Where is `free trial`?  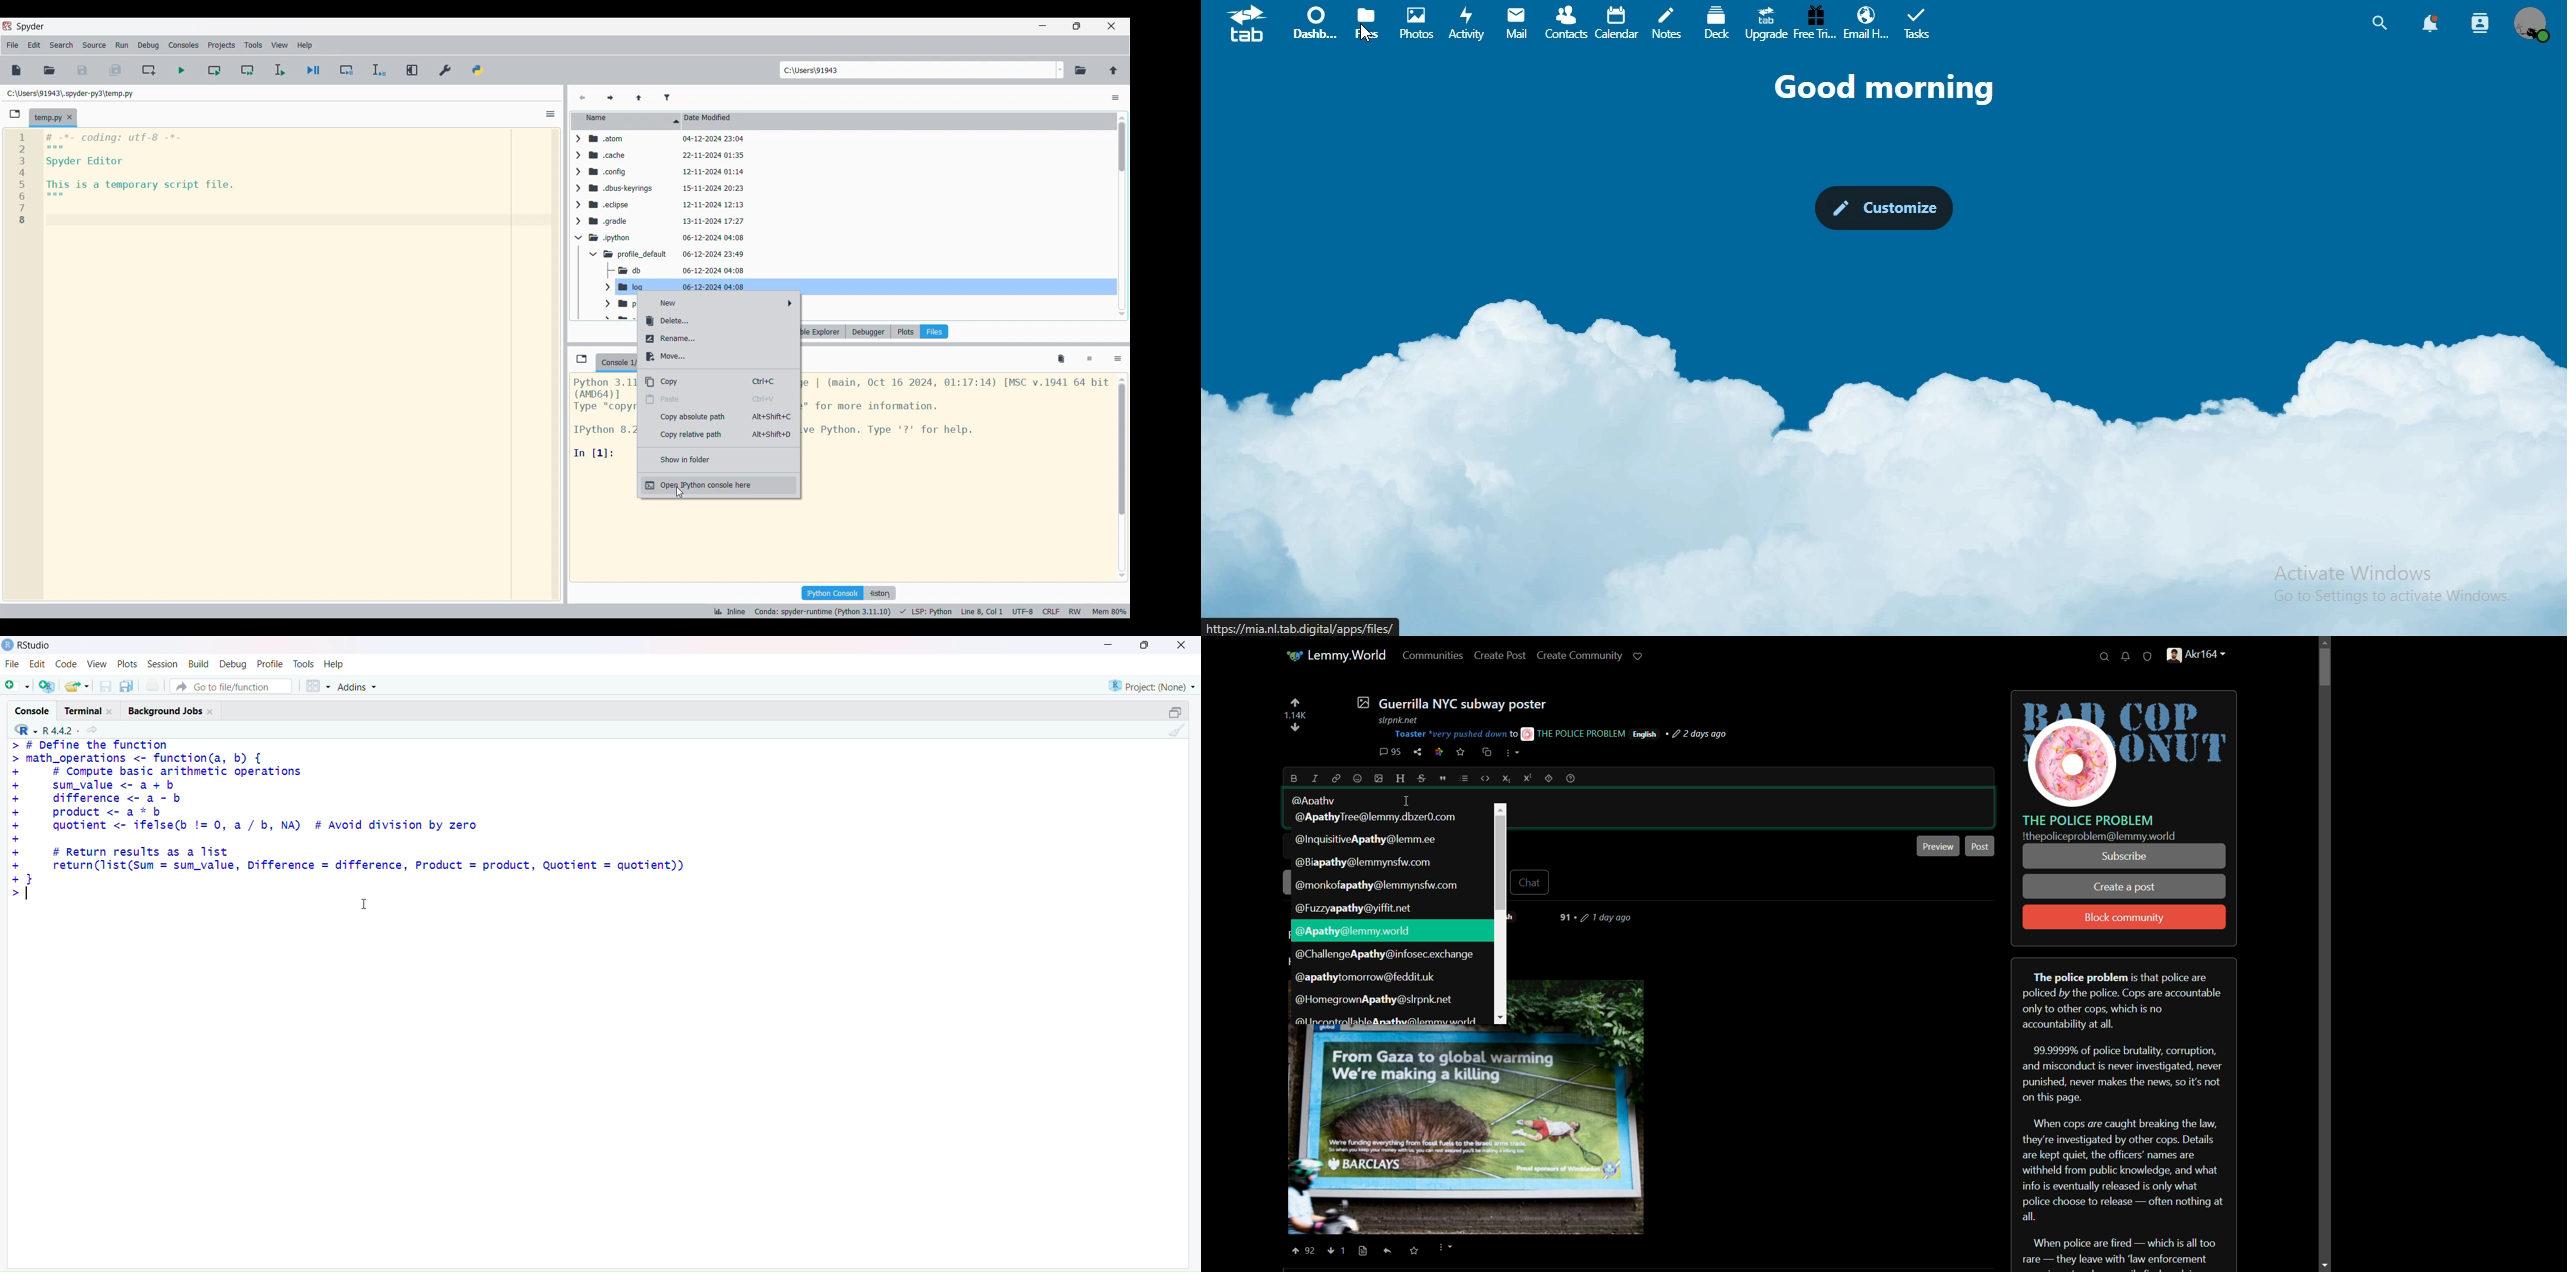
free trial is located at coordinates (1816, 23).